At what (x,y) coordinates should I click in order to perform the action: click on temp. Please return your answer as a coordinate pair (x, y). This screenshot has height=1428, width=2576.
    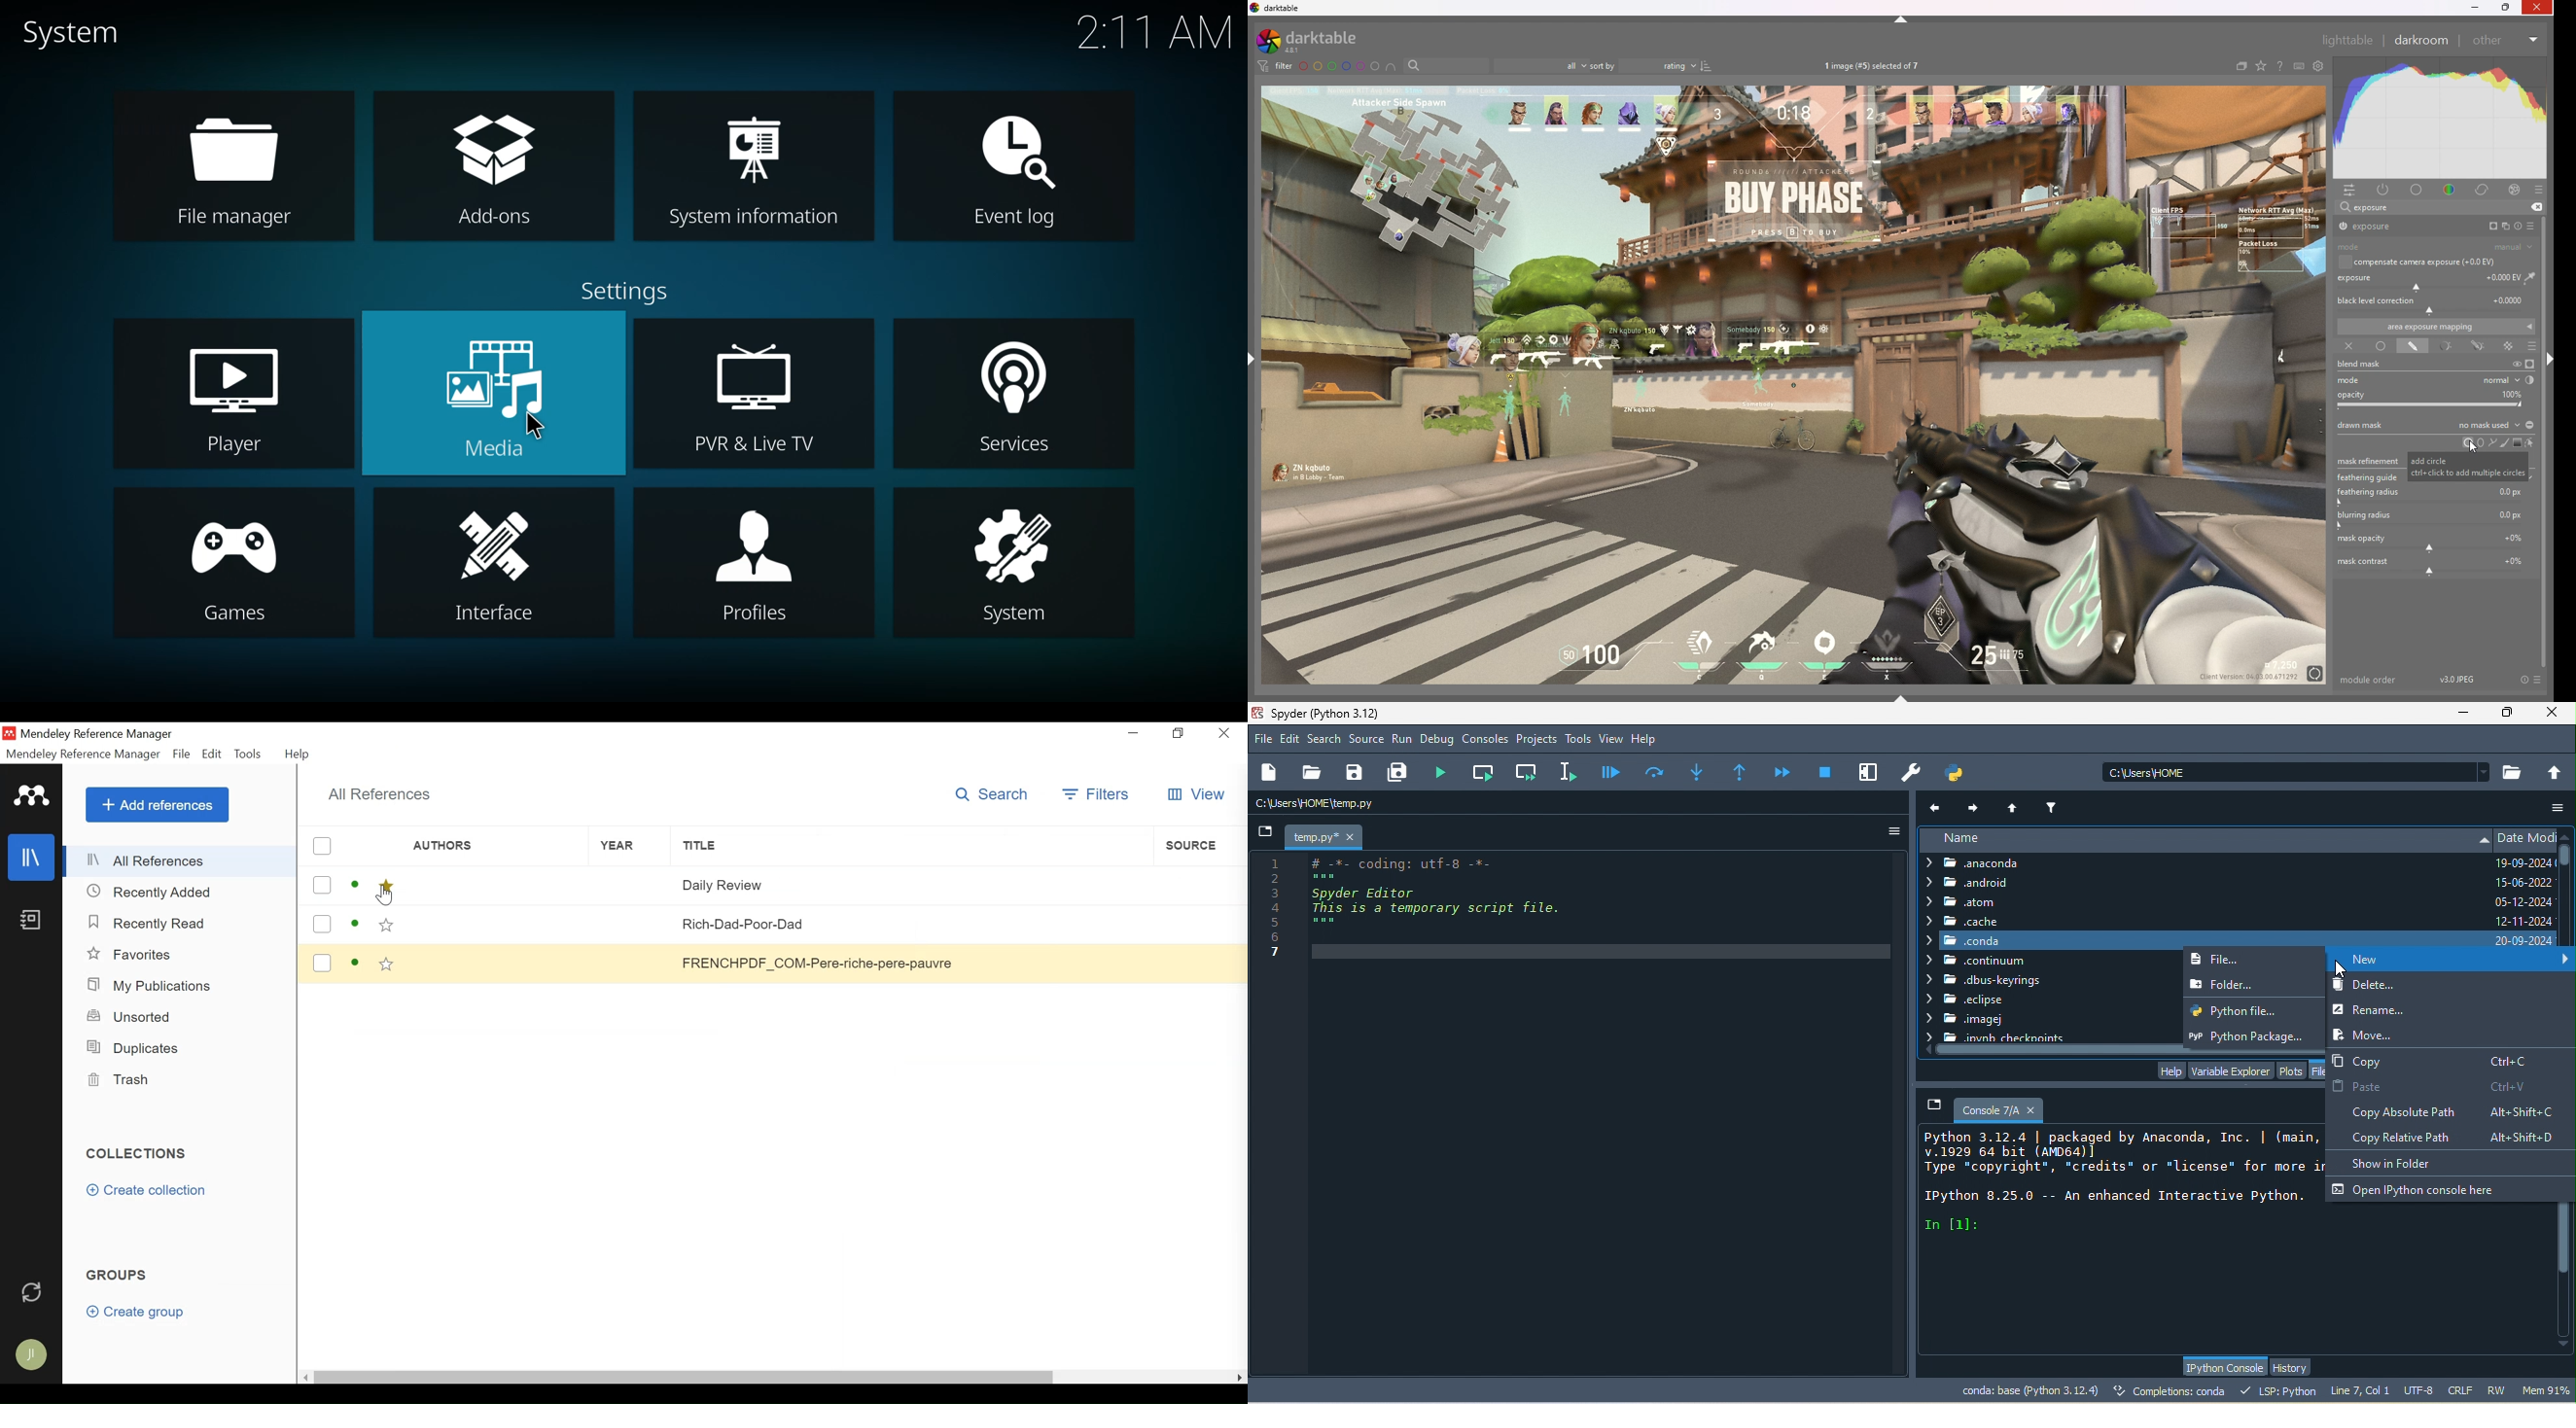
    Looking at the image, I should click on (1325, 837).